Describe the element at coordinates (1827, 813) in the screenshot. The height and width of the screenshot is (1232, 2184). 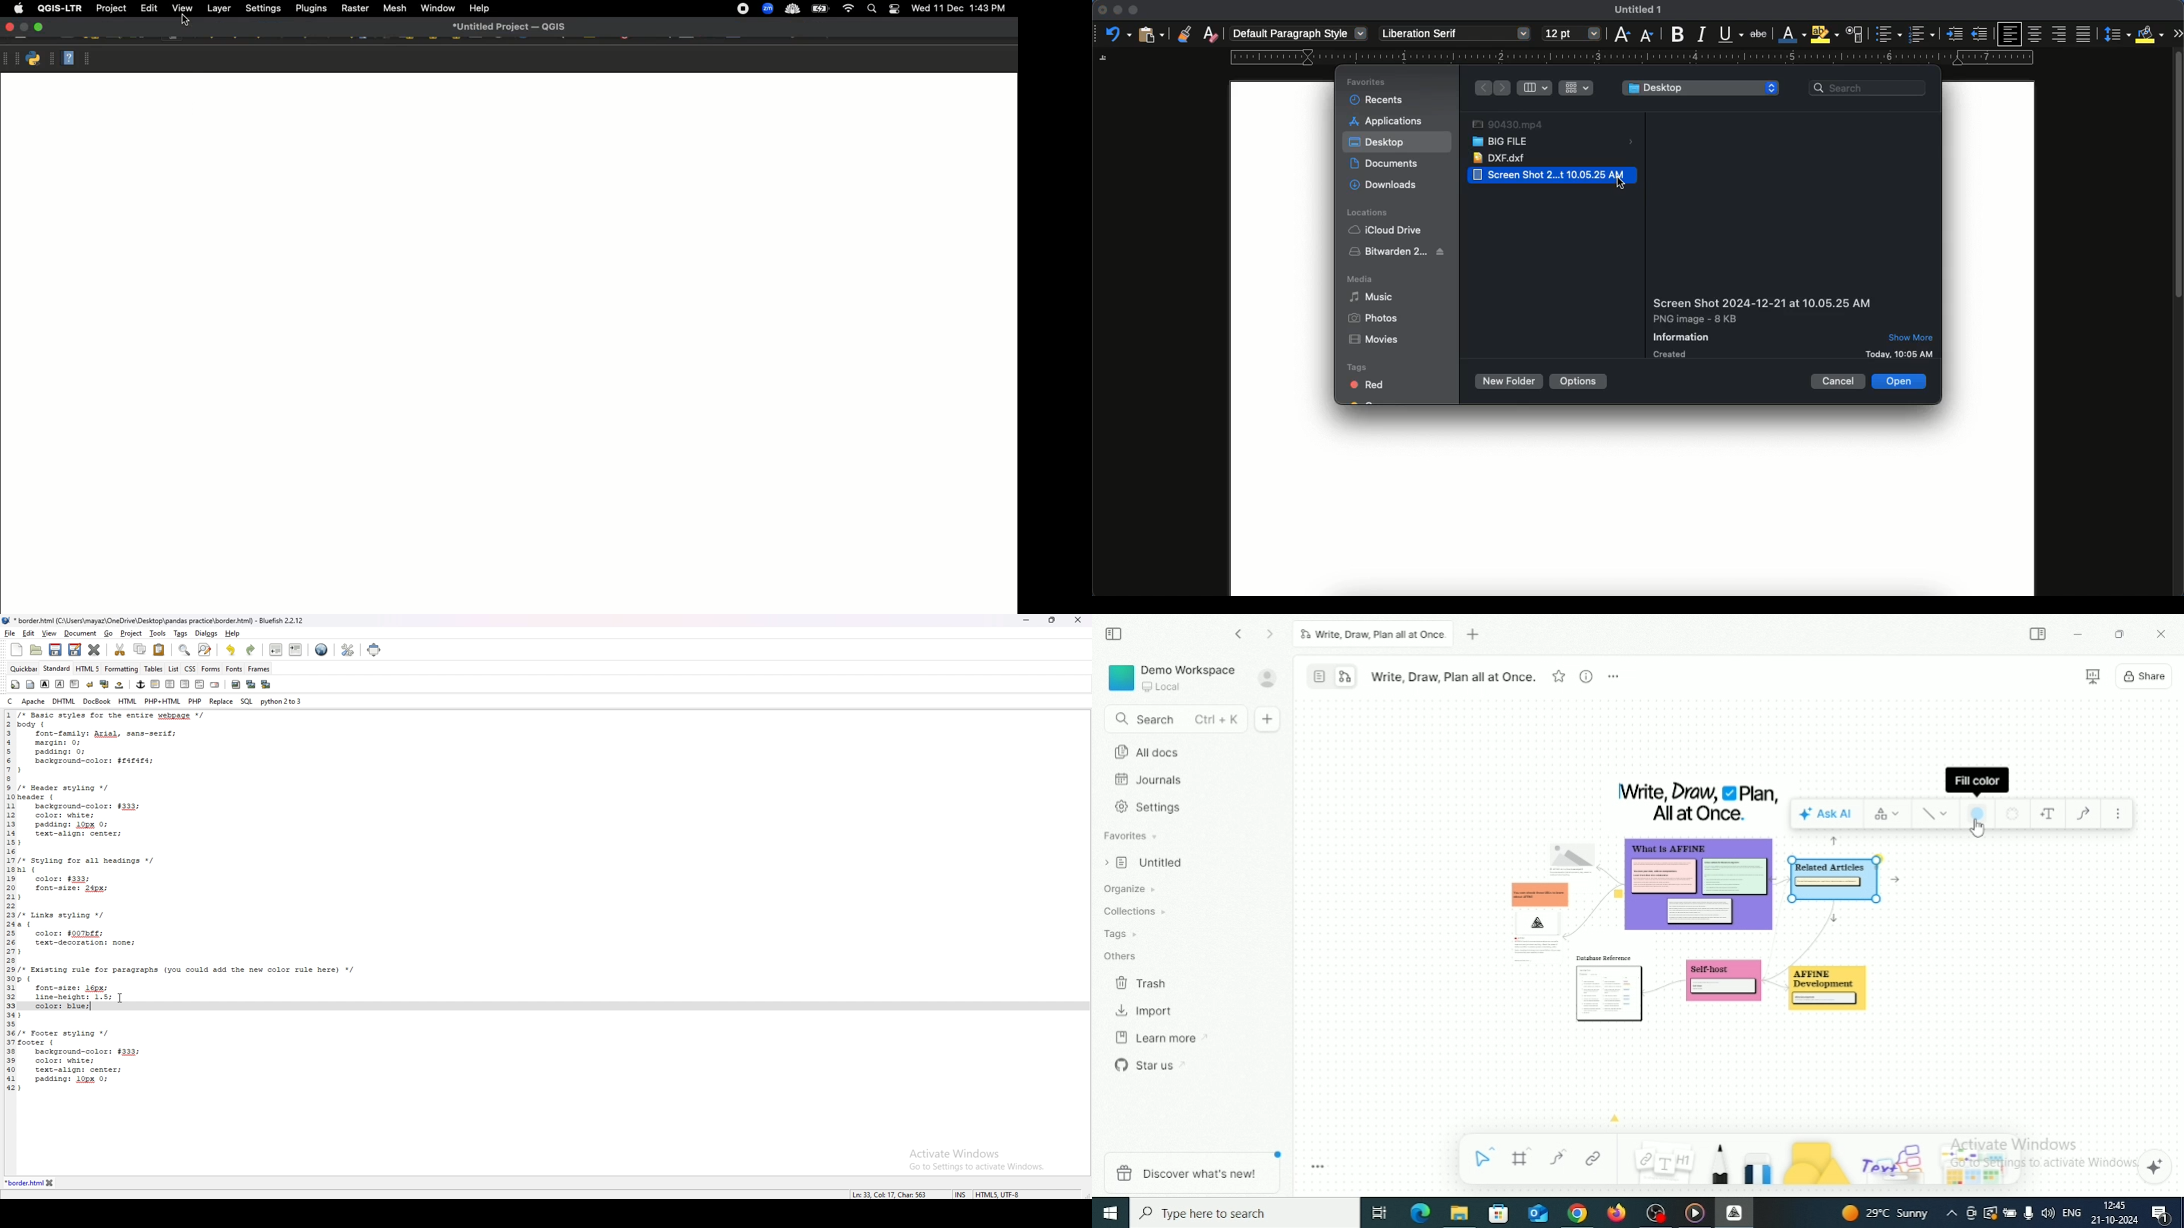
I see `Ask AI` at that location.